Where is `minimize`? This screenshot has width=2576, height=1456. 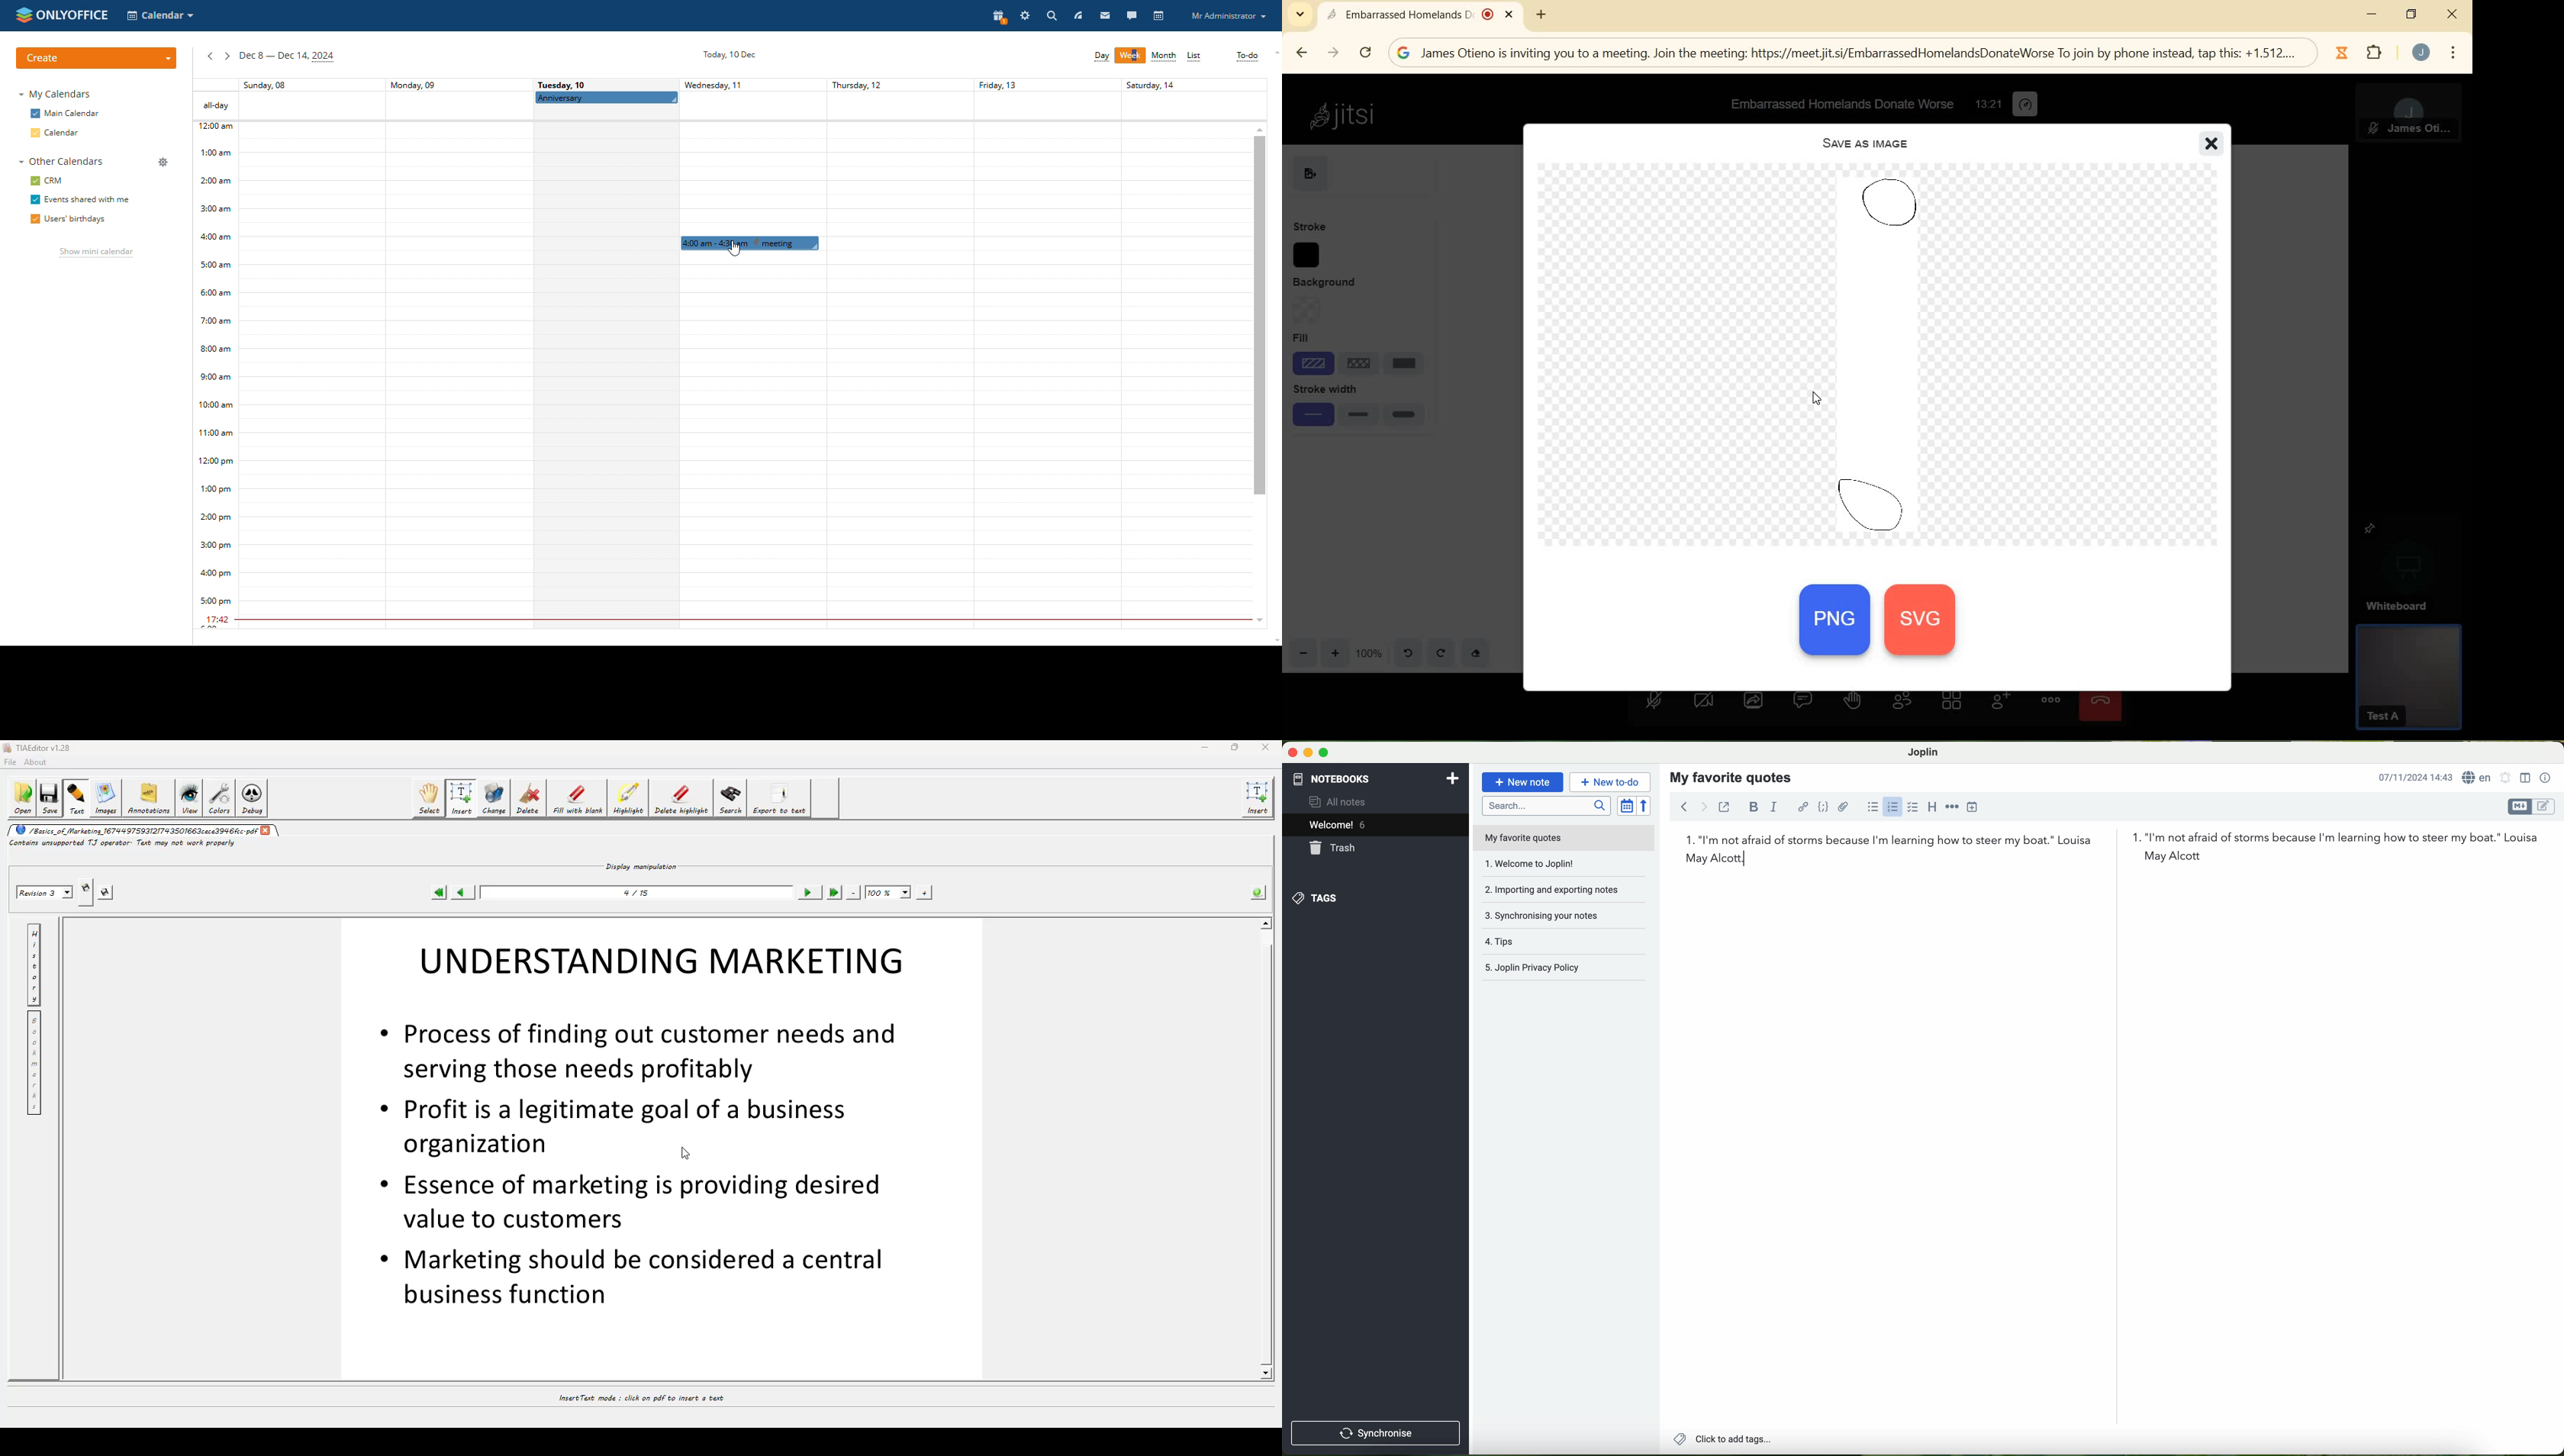
minimize is located at coordinates (2372, 13).